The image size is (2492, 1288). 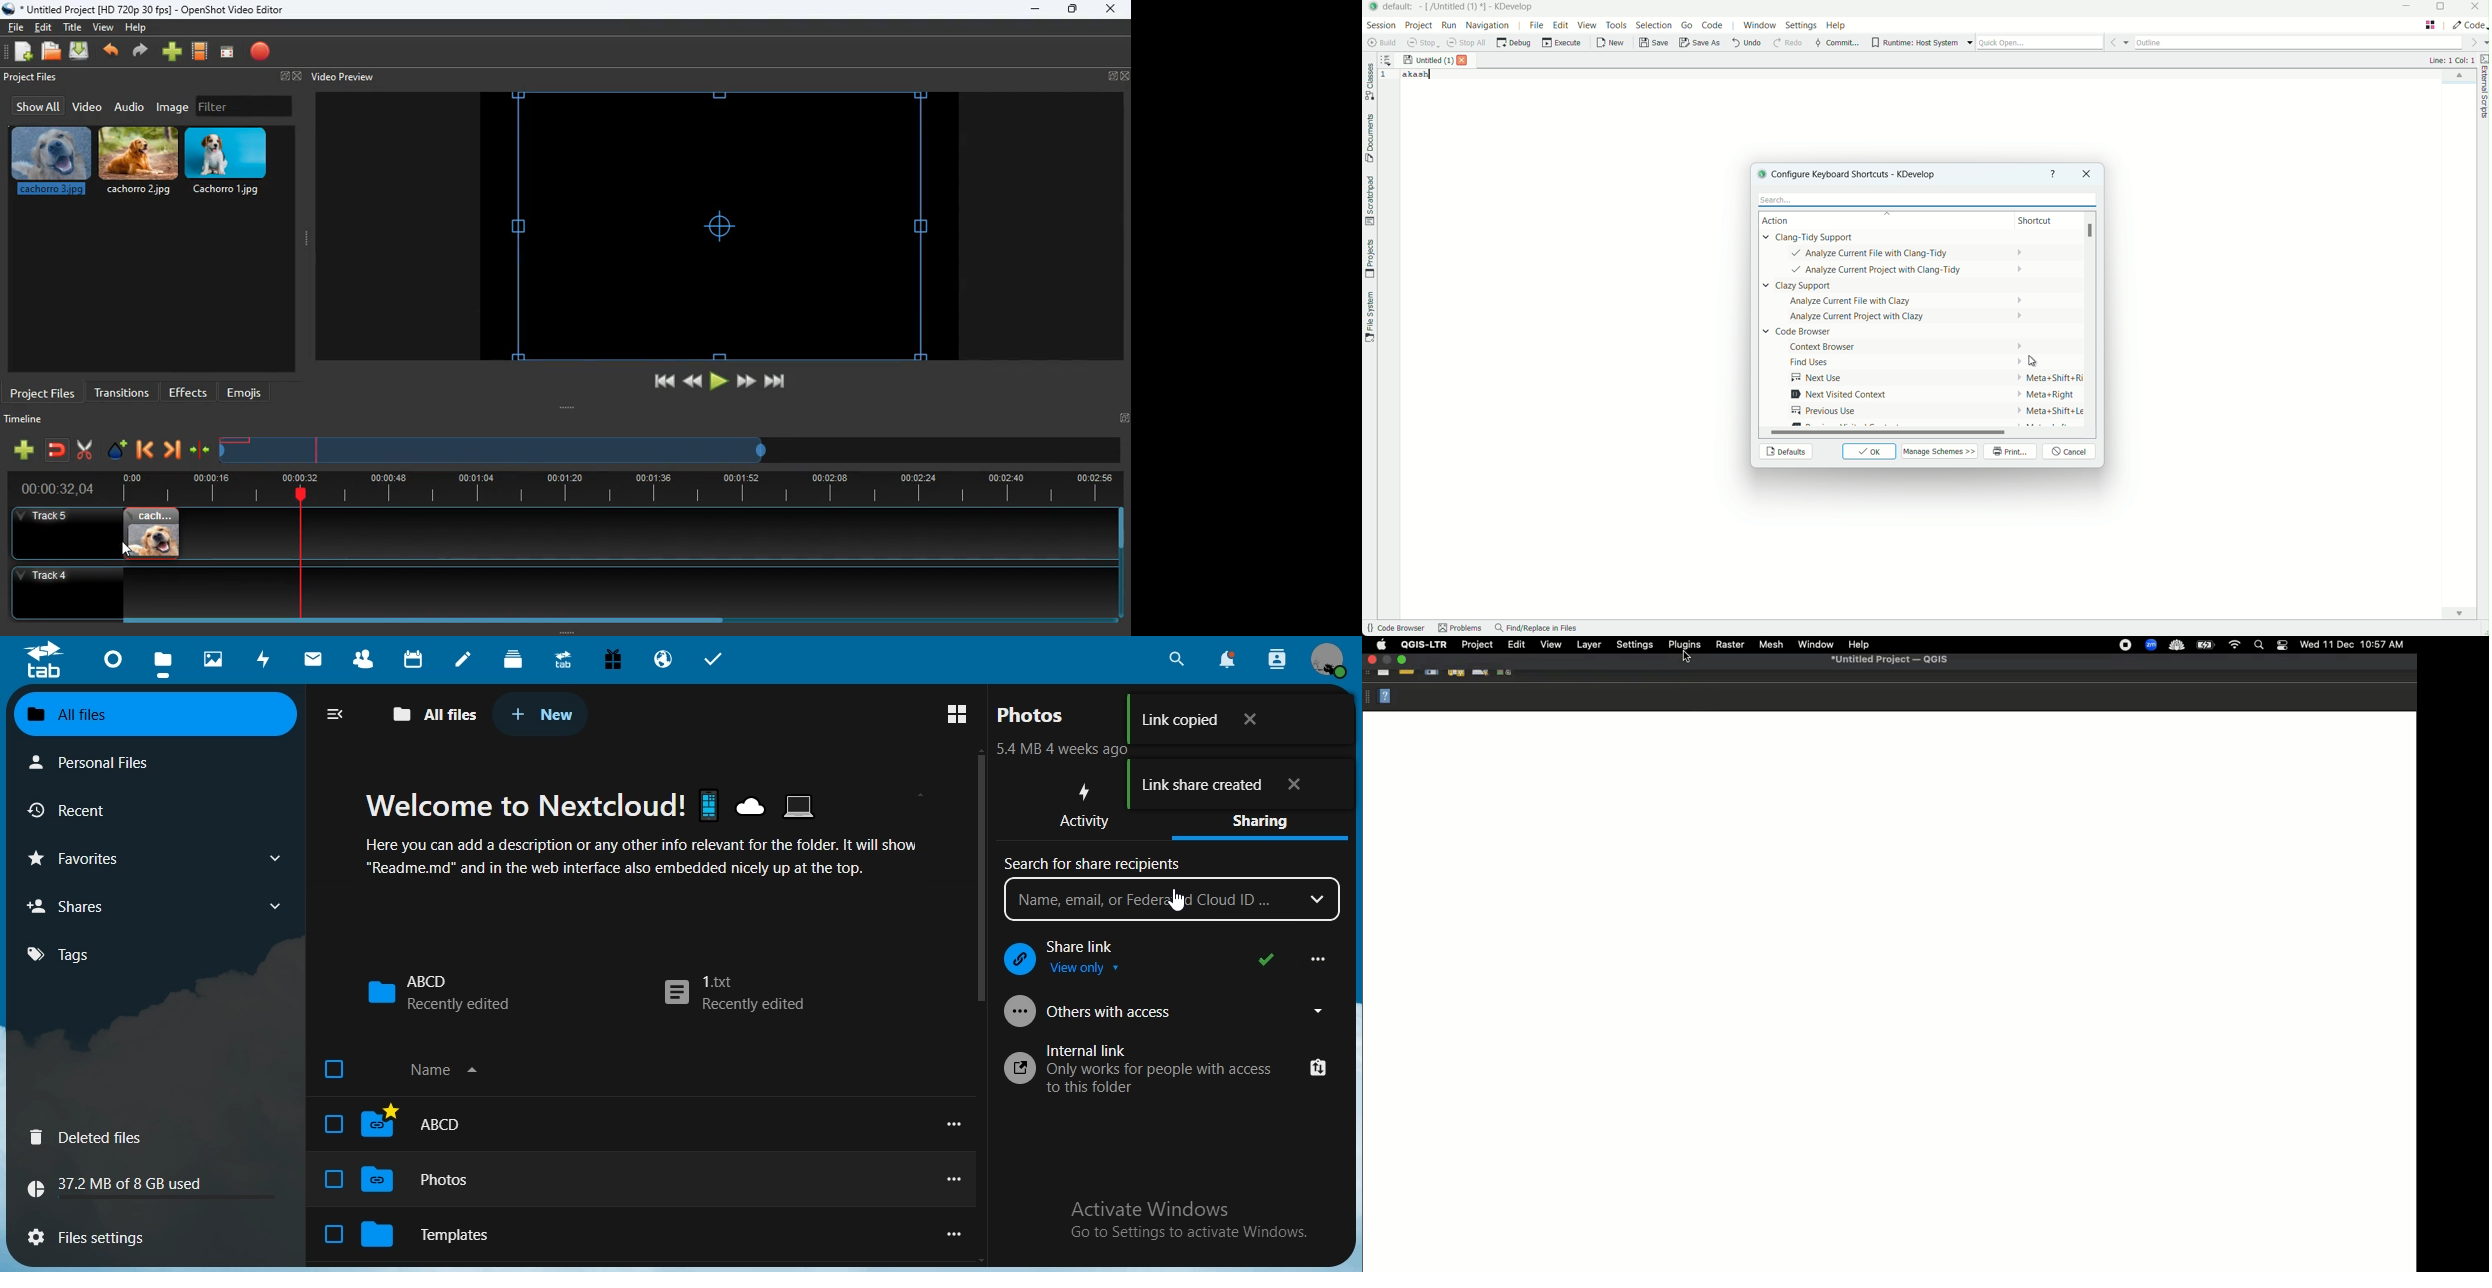 What do you see at coordinates (549, 592) in the screenshot?
I see `track` at bounding box center [549, 592].